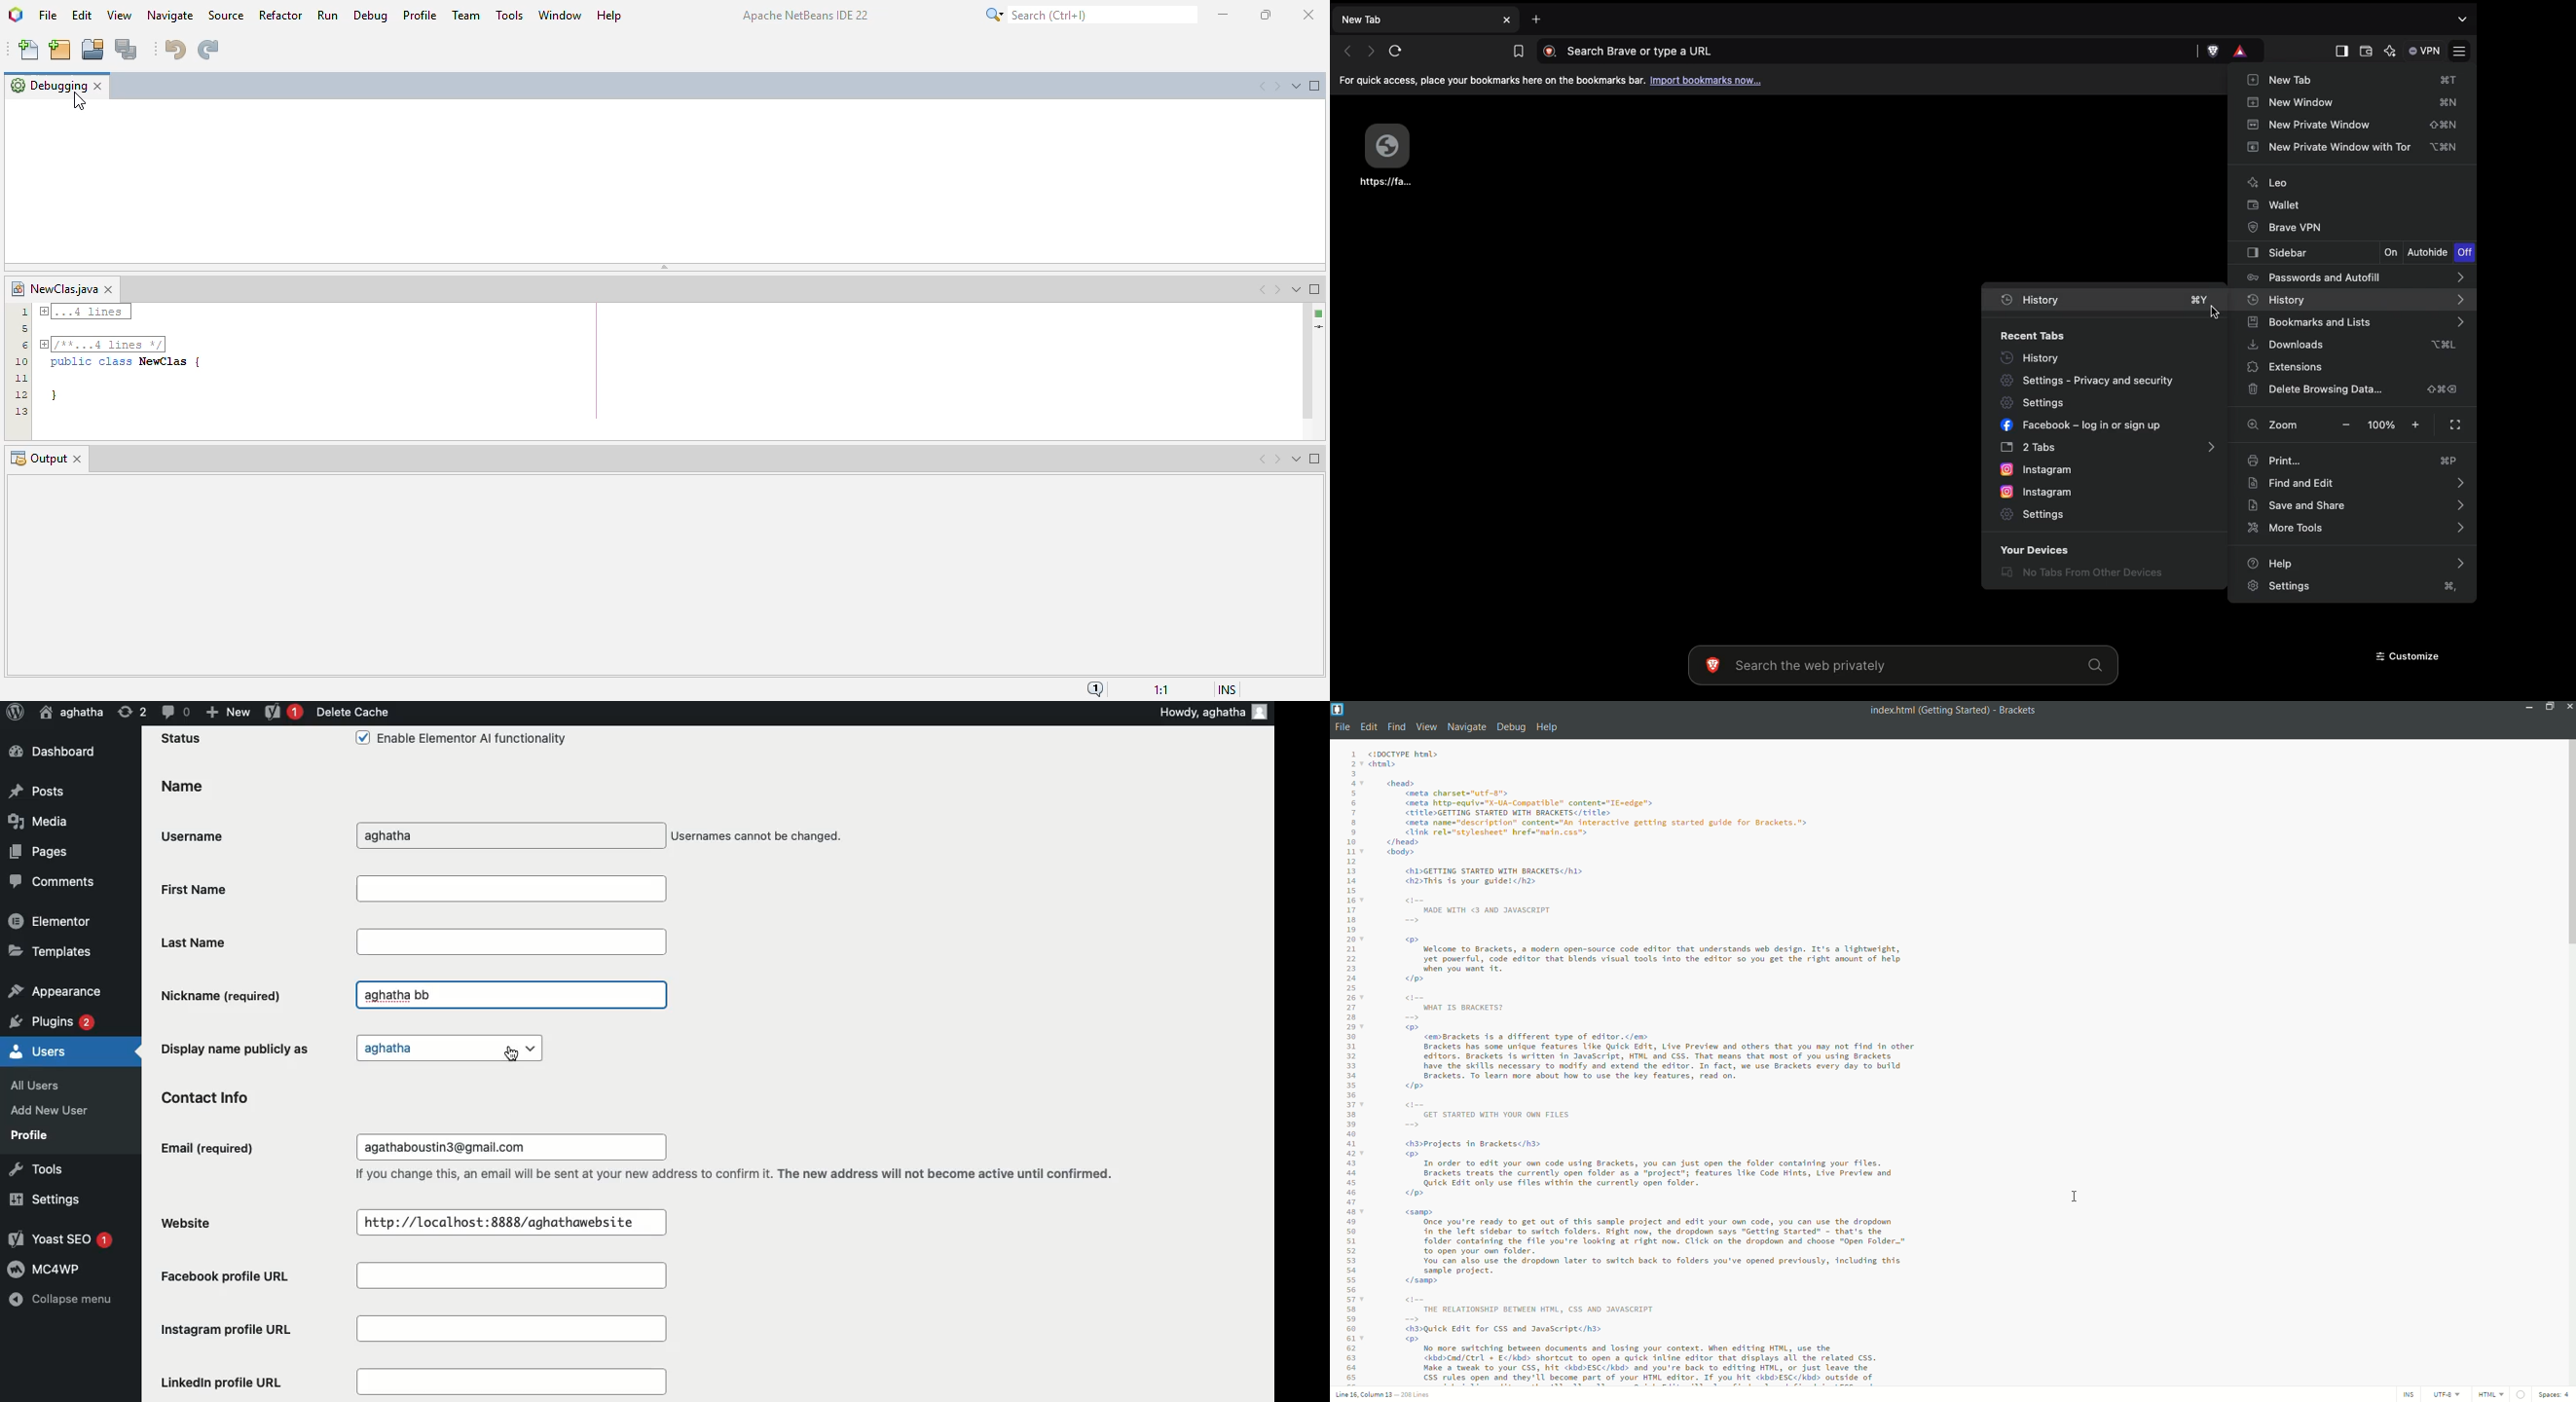  I want to click on window, so click(560, 14).